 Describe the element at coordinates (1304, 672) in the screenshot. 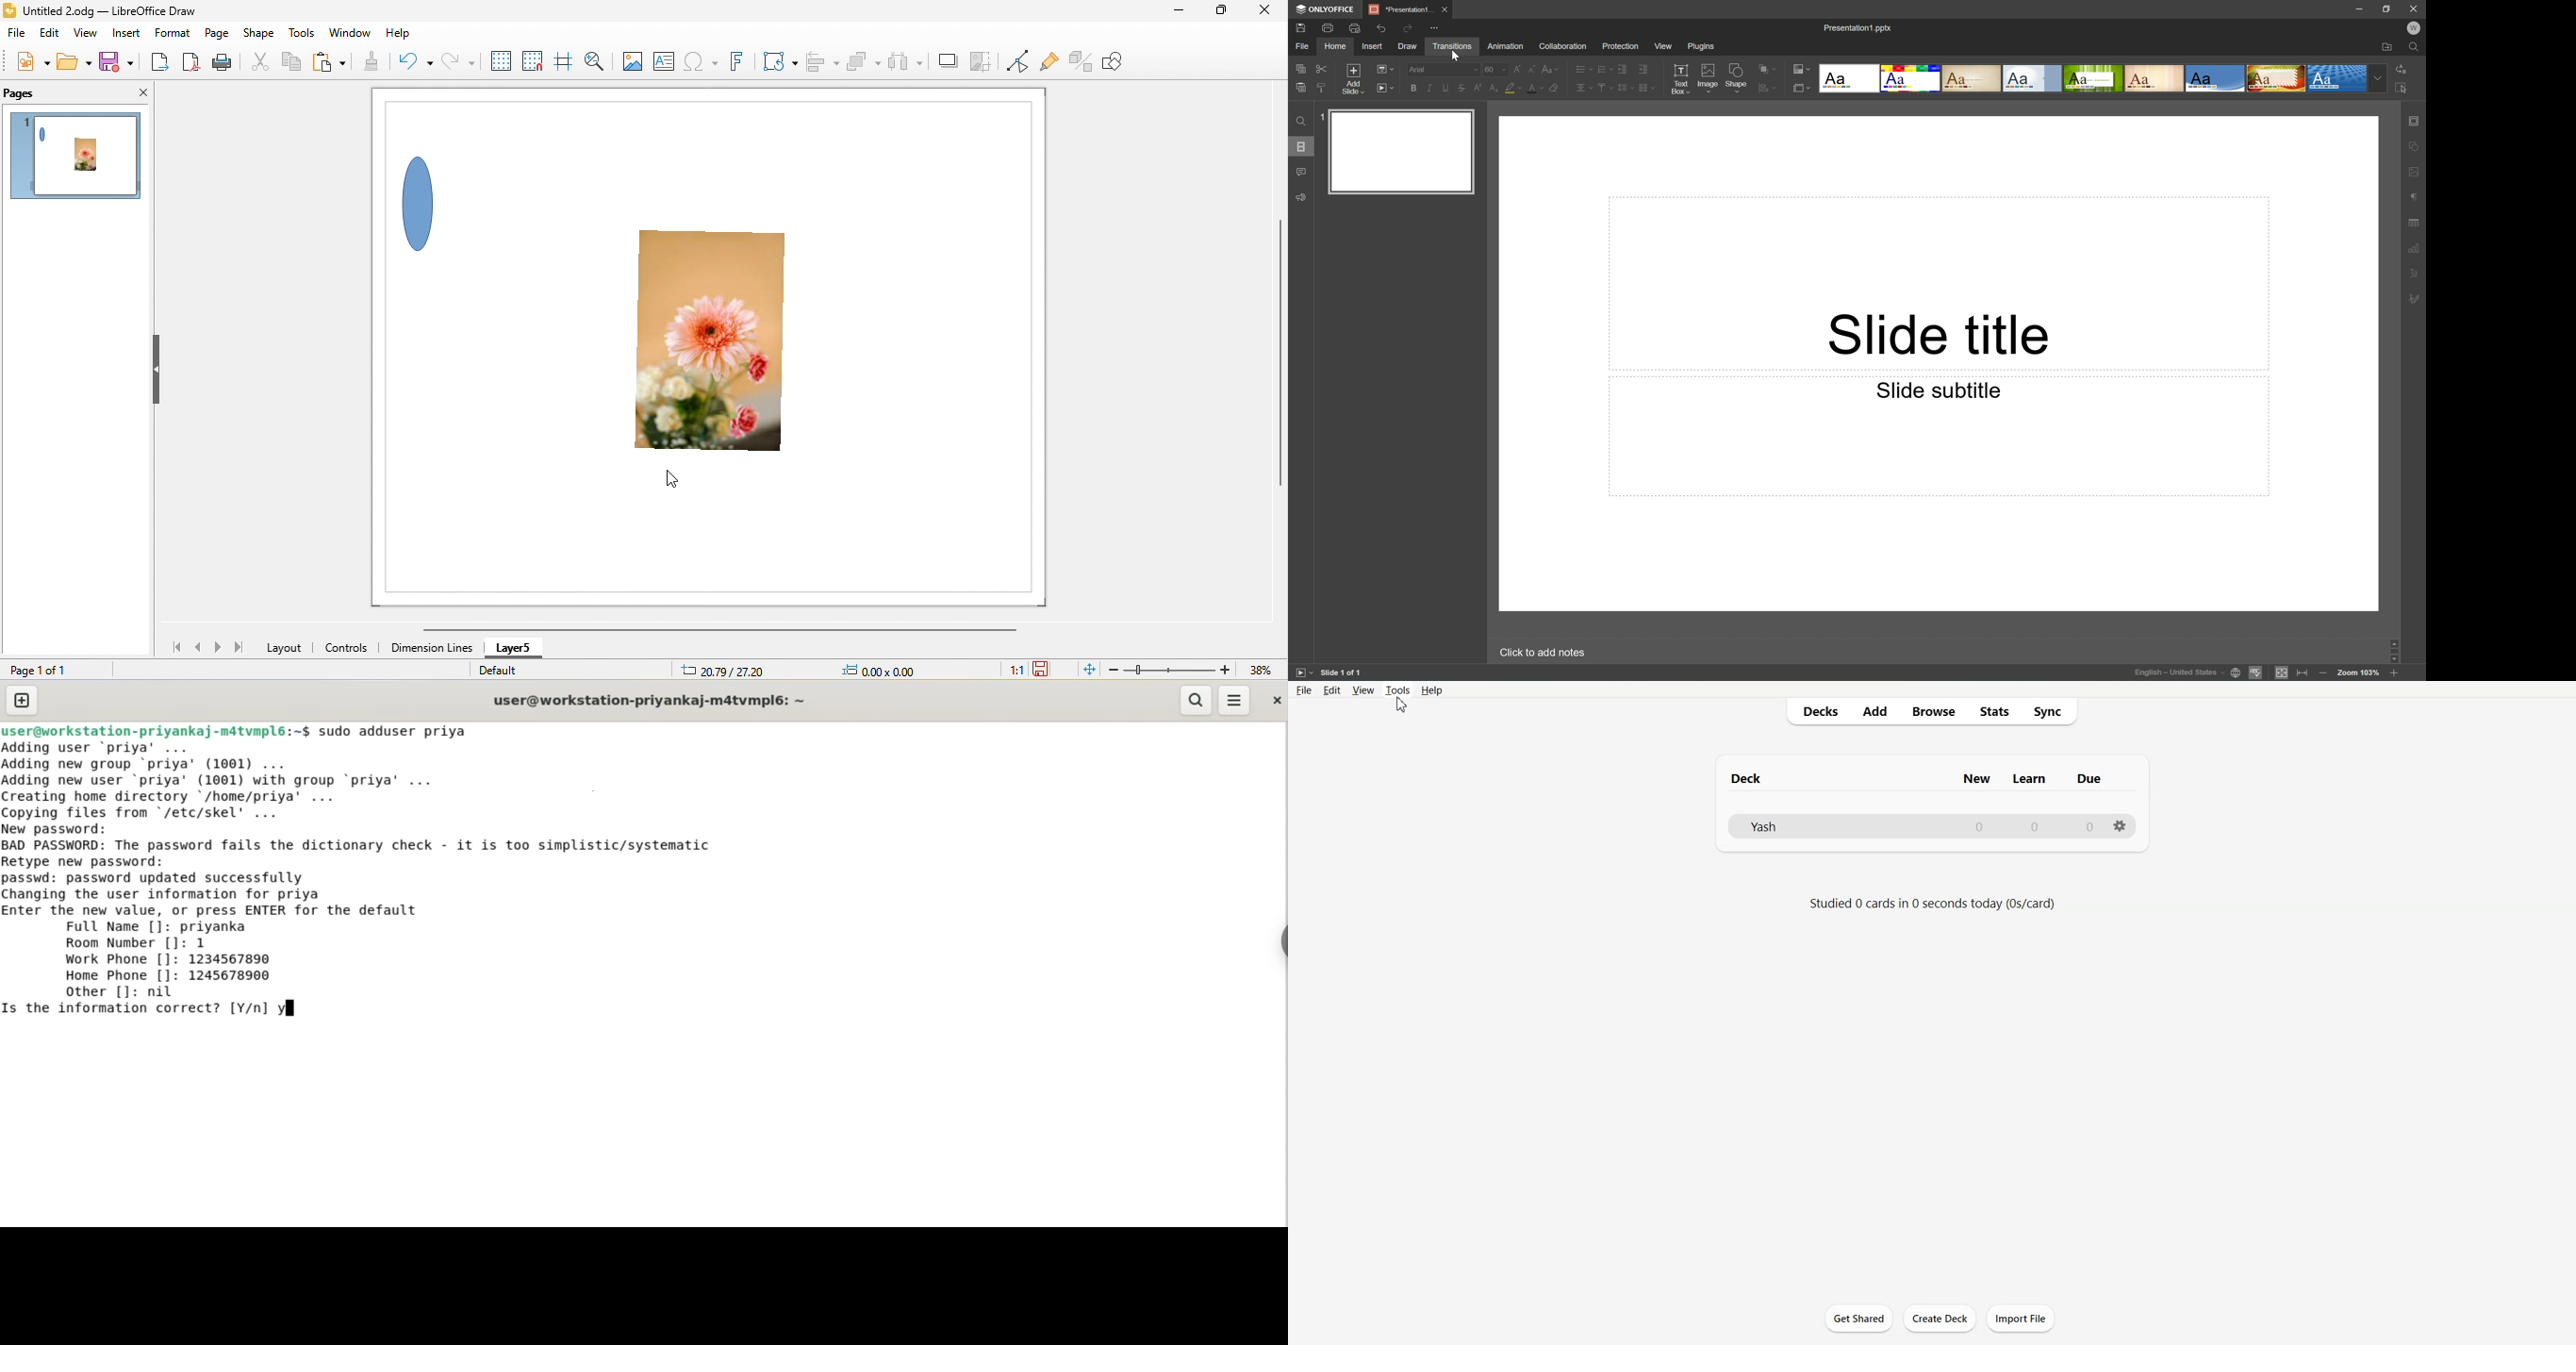

I see `Start slideshow` at that location.